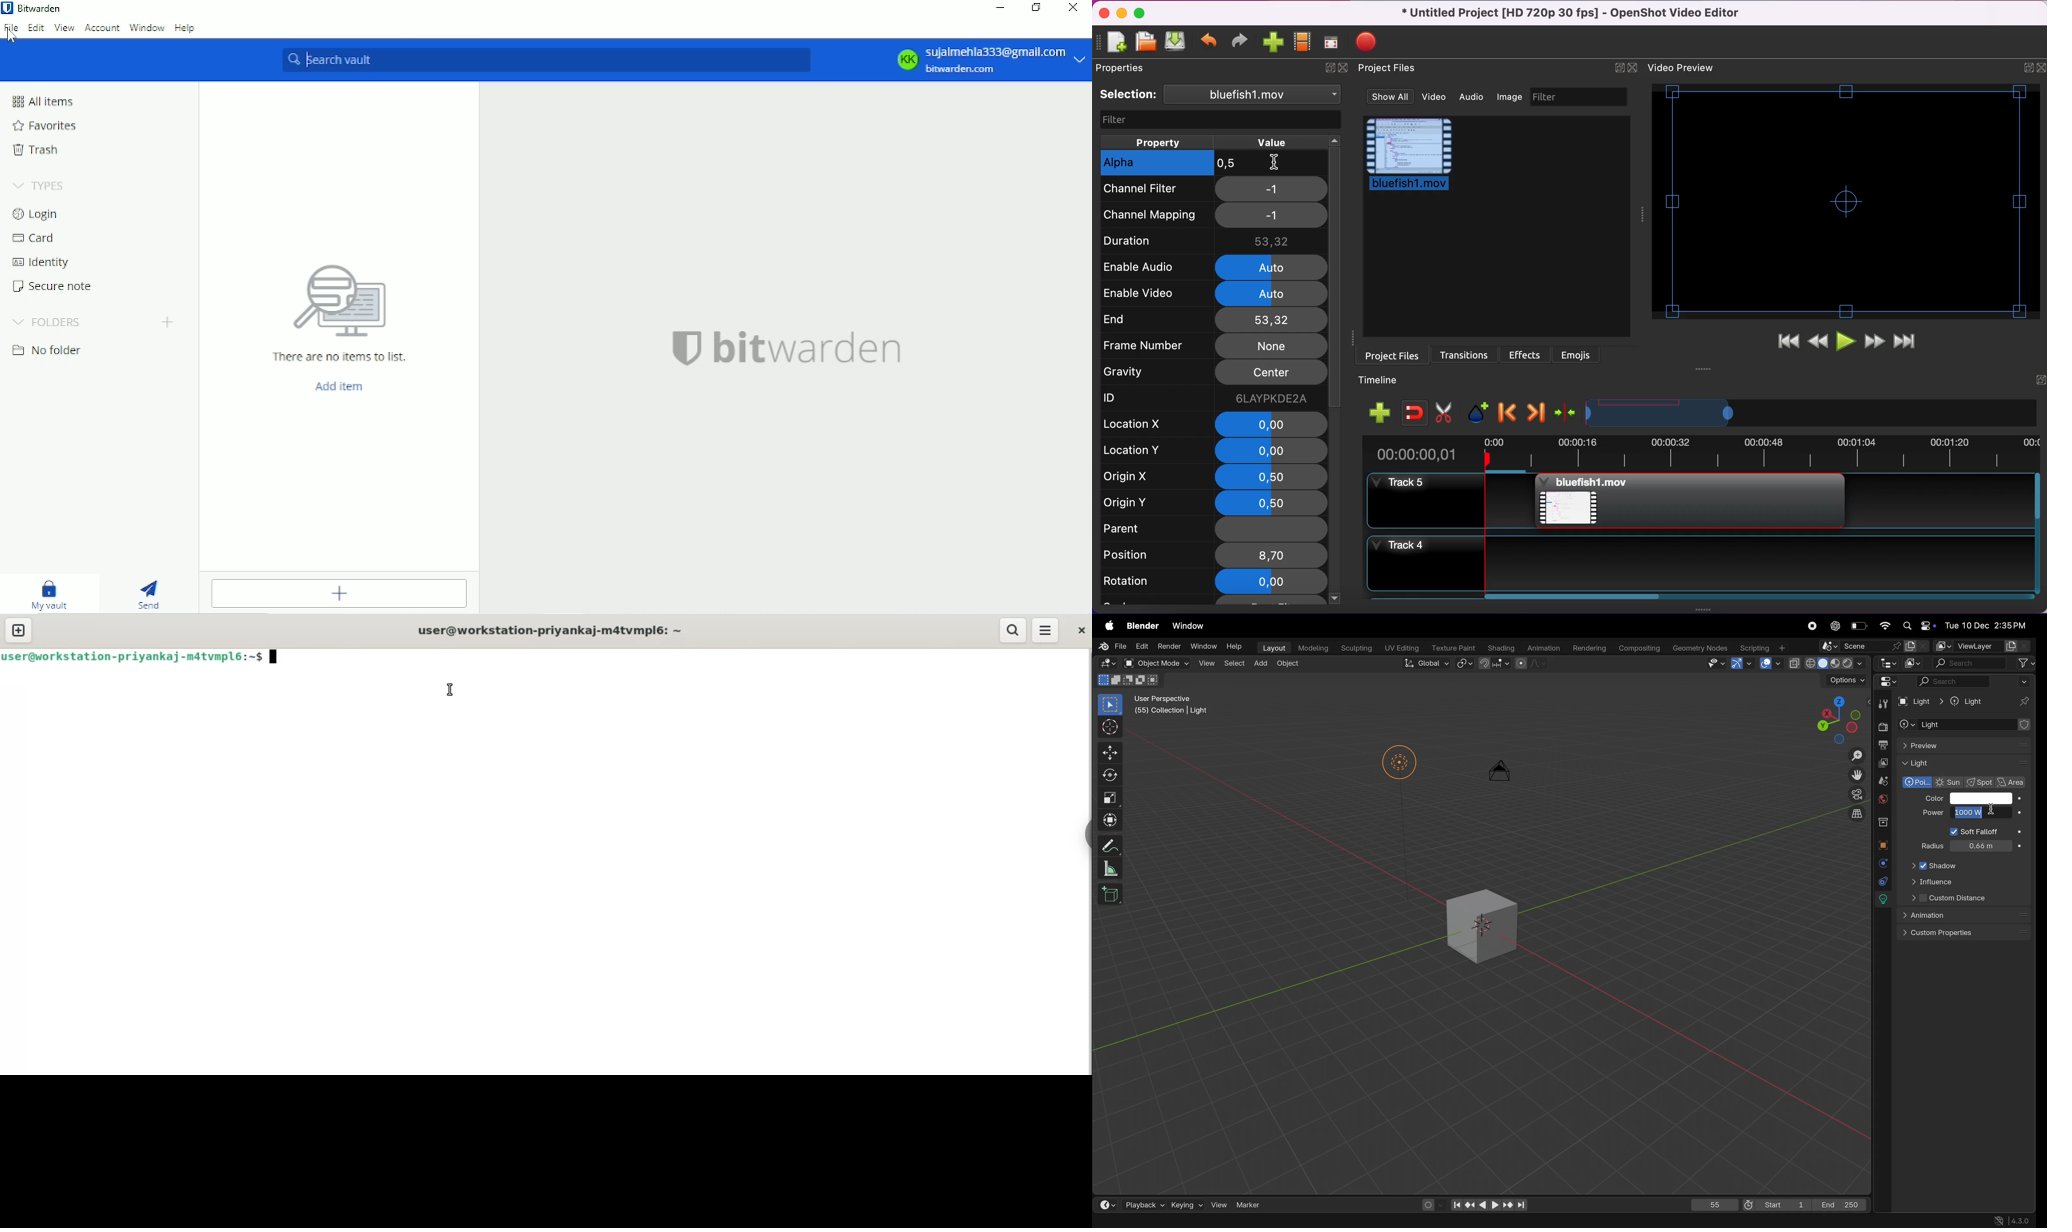 The width and height of the screenshot is (2072, 1232). Describe the element at coordinates (1426, 665) in the screenshot. I see `Global` at that location.